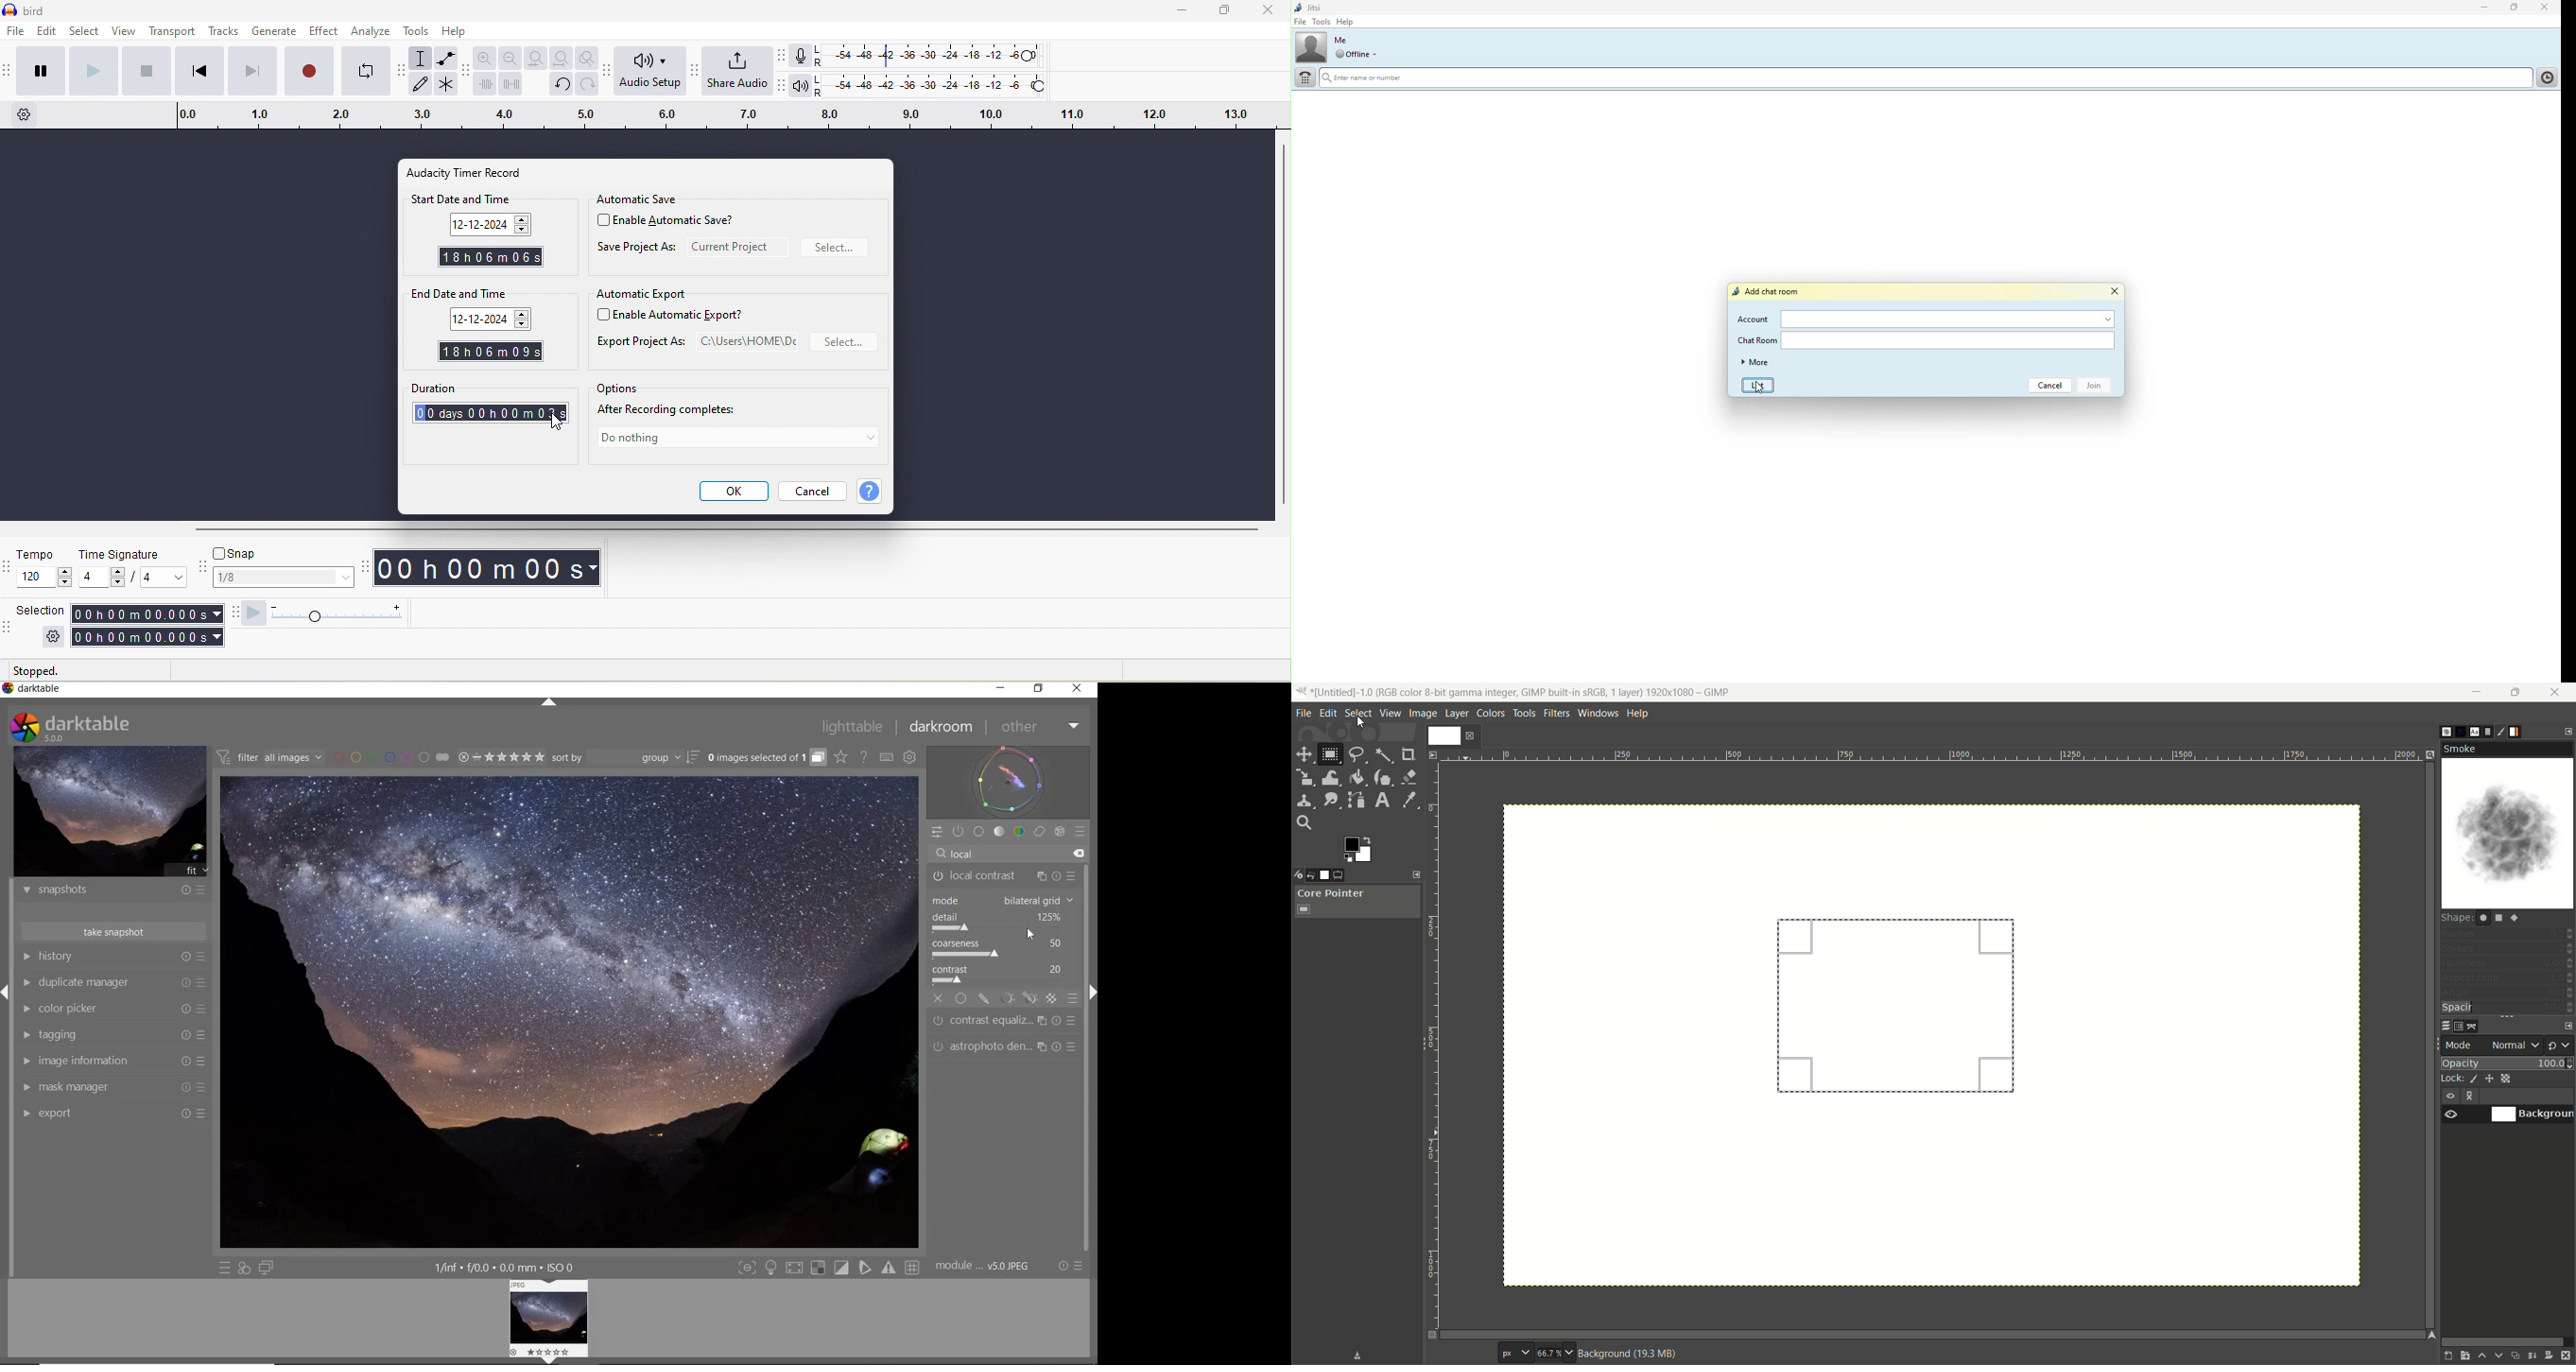 The image size is (2576, 1372). I want to click on minimize, so click(2479, 9).